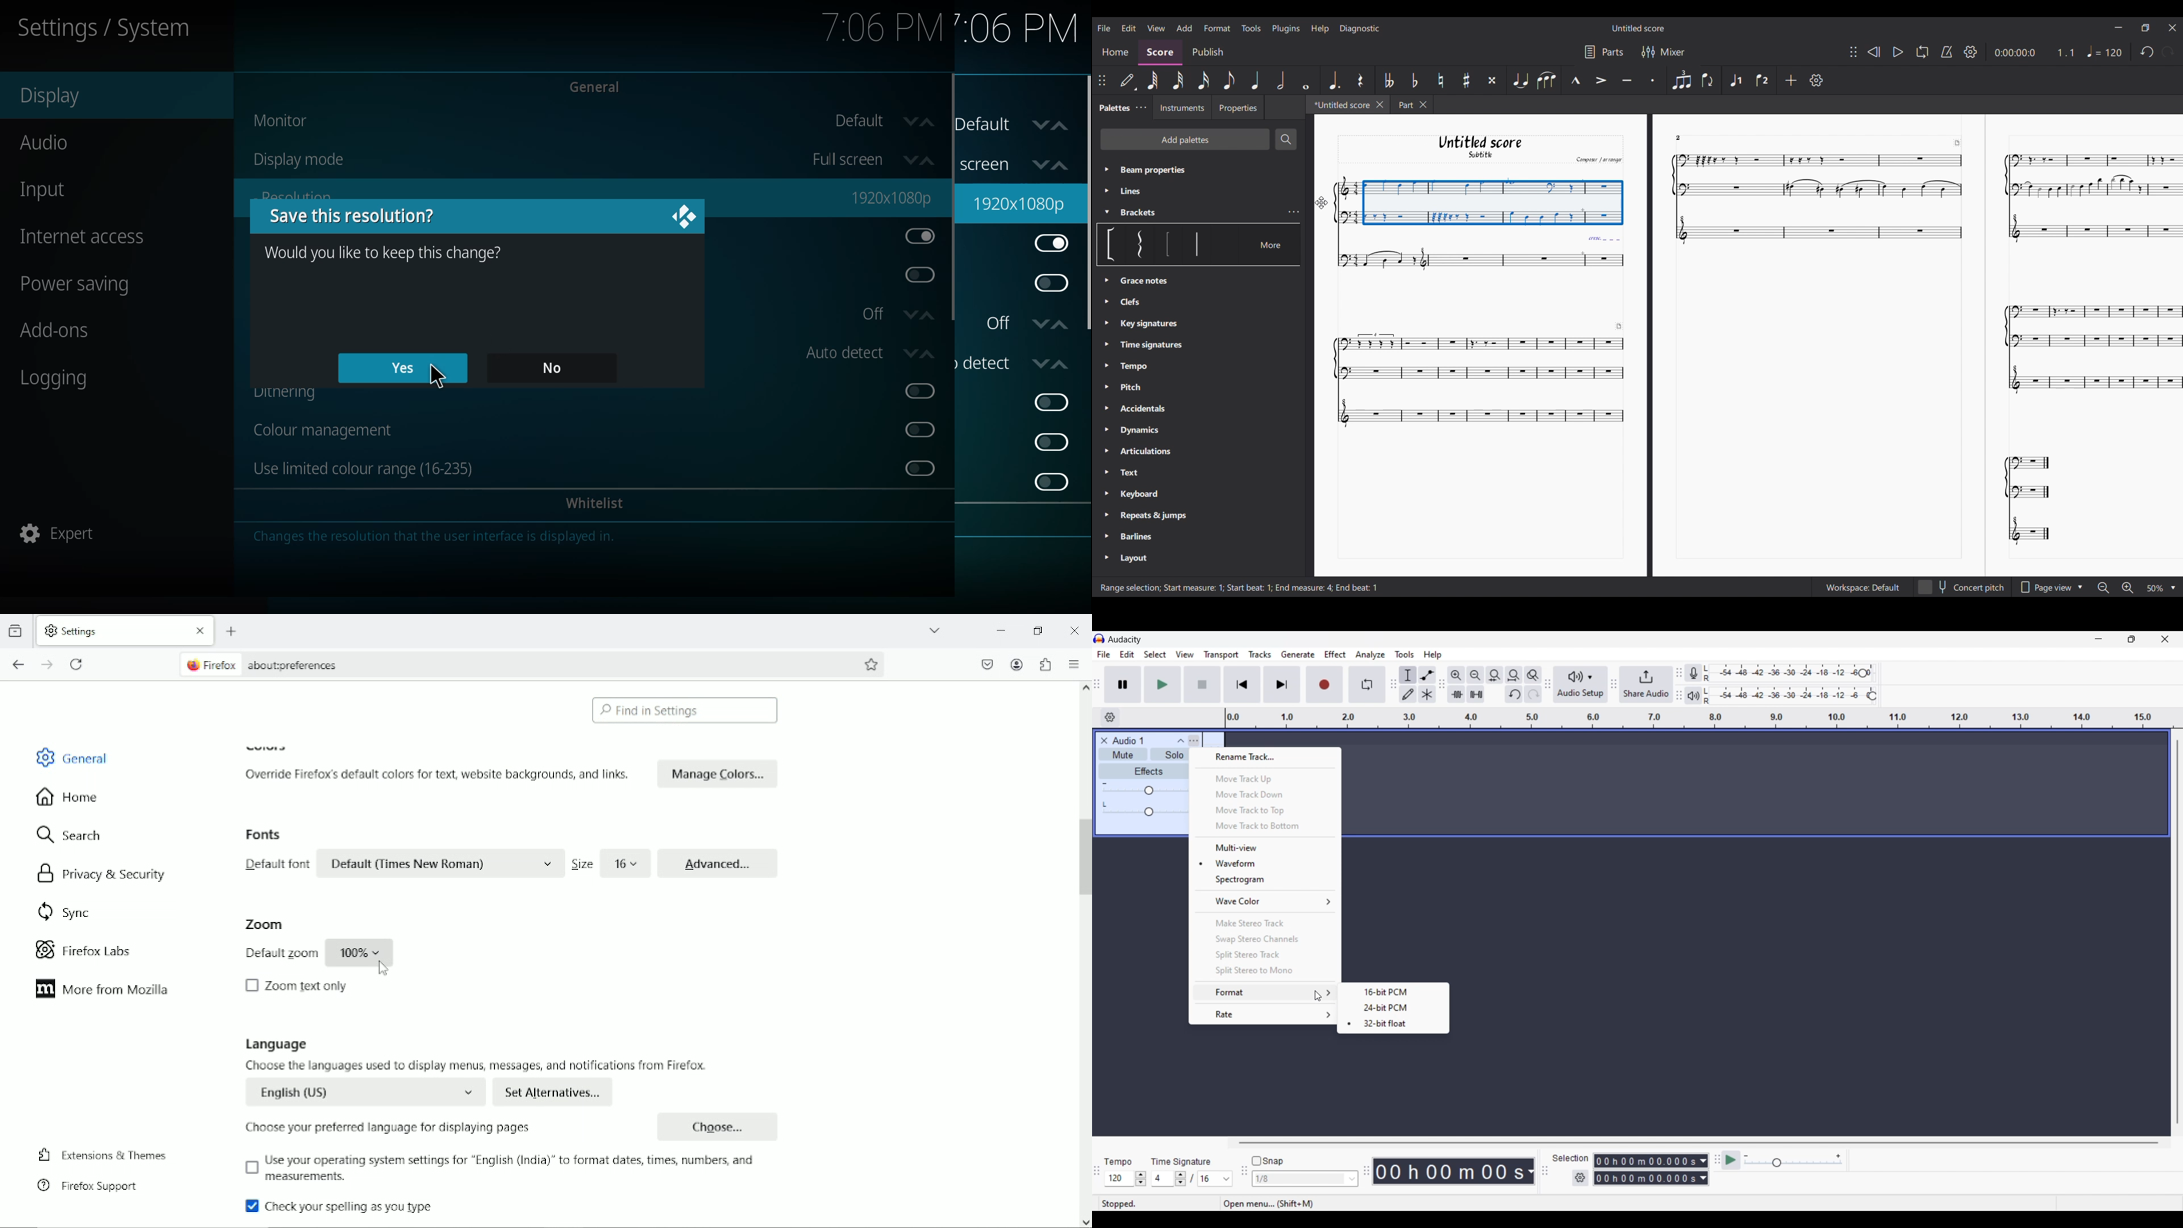  What do you see at coordinates (1264, 993) in the screenshot?
I see `Format options, current selection` at bounding box center [1264, 993].